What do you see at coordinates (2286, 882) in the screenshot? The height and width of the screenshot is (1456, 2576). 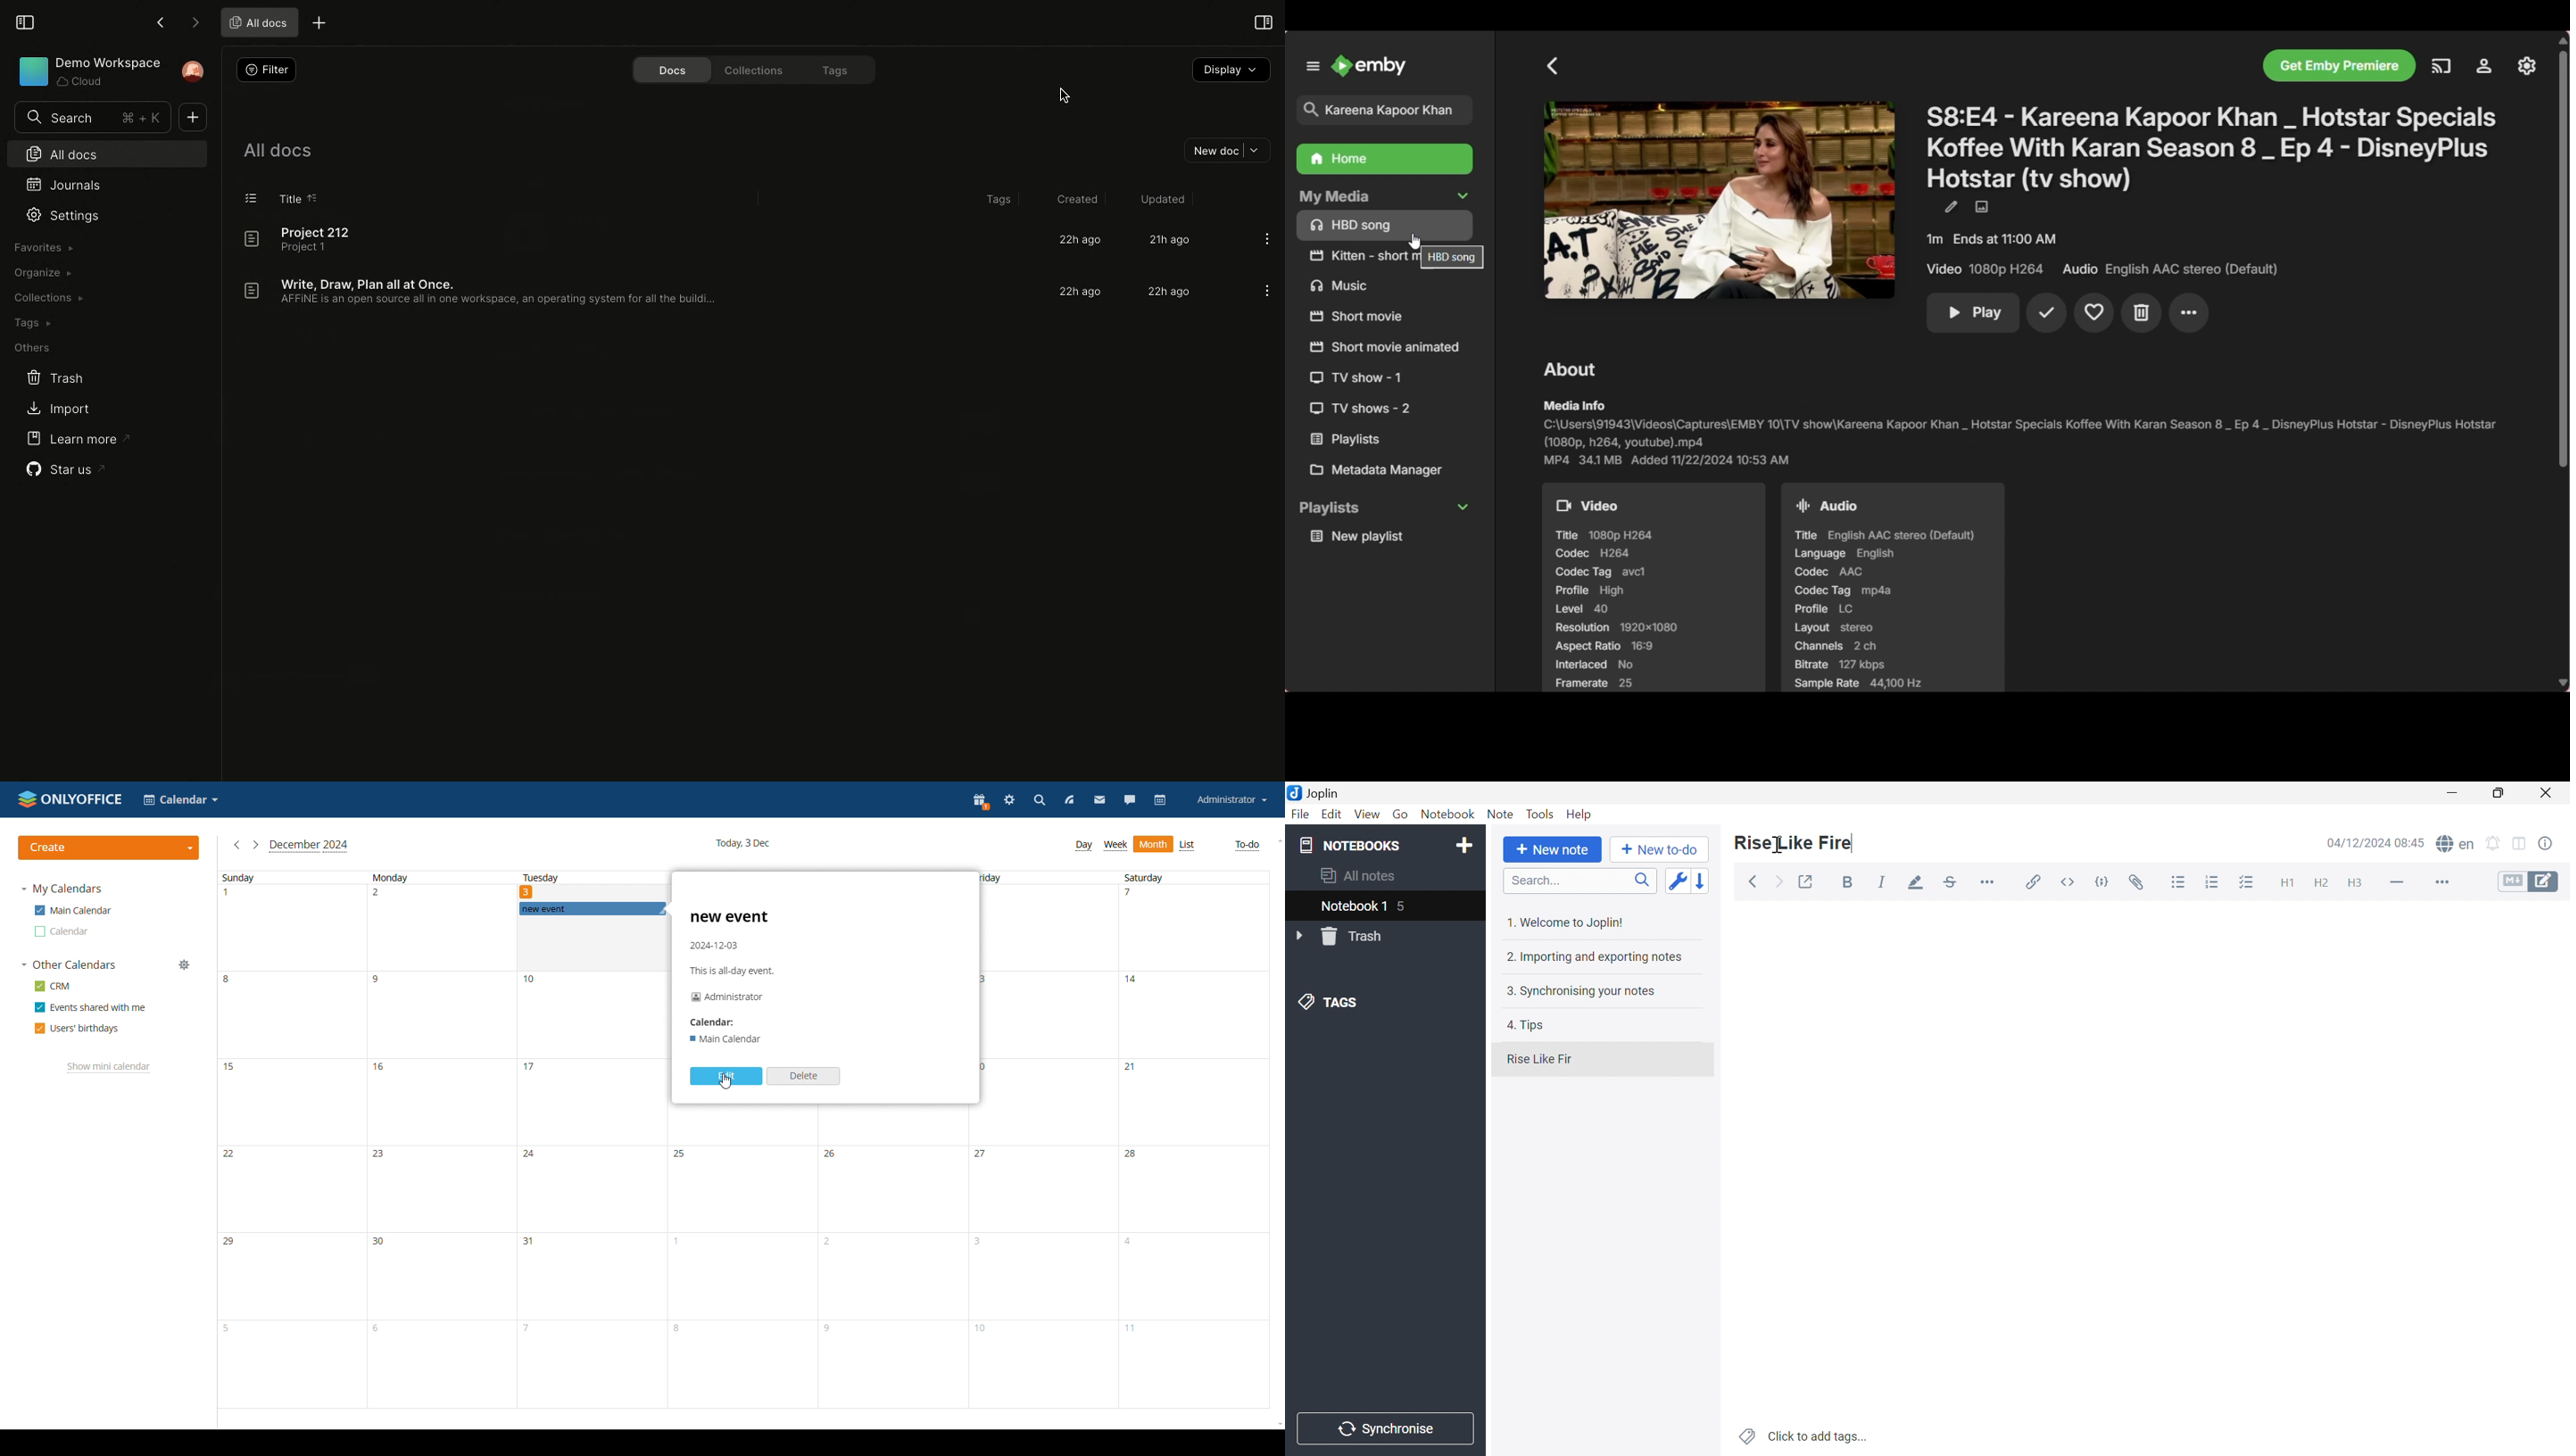 I see `Heading 1` at bounding box center [2286, 882].